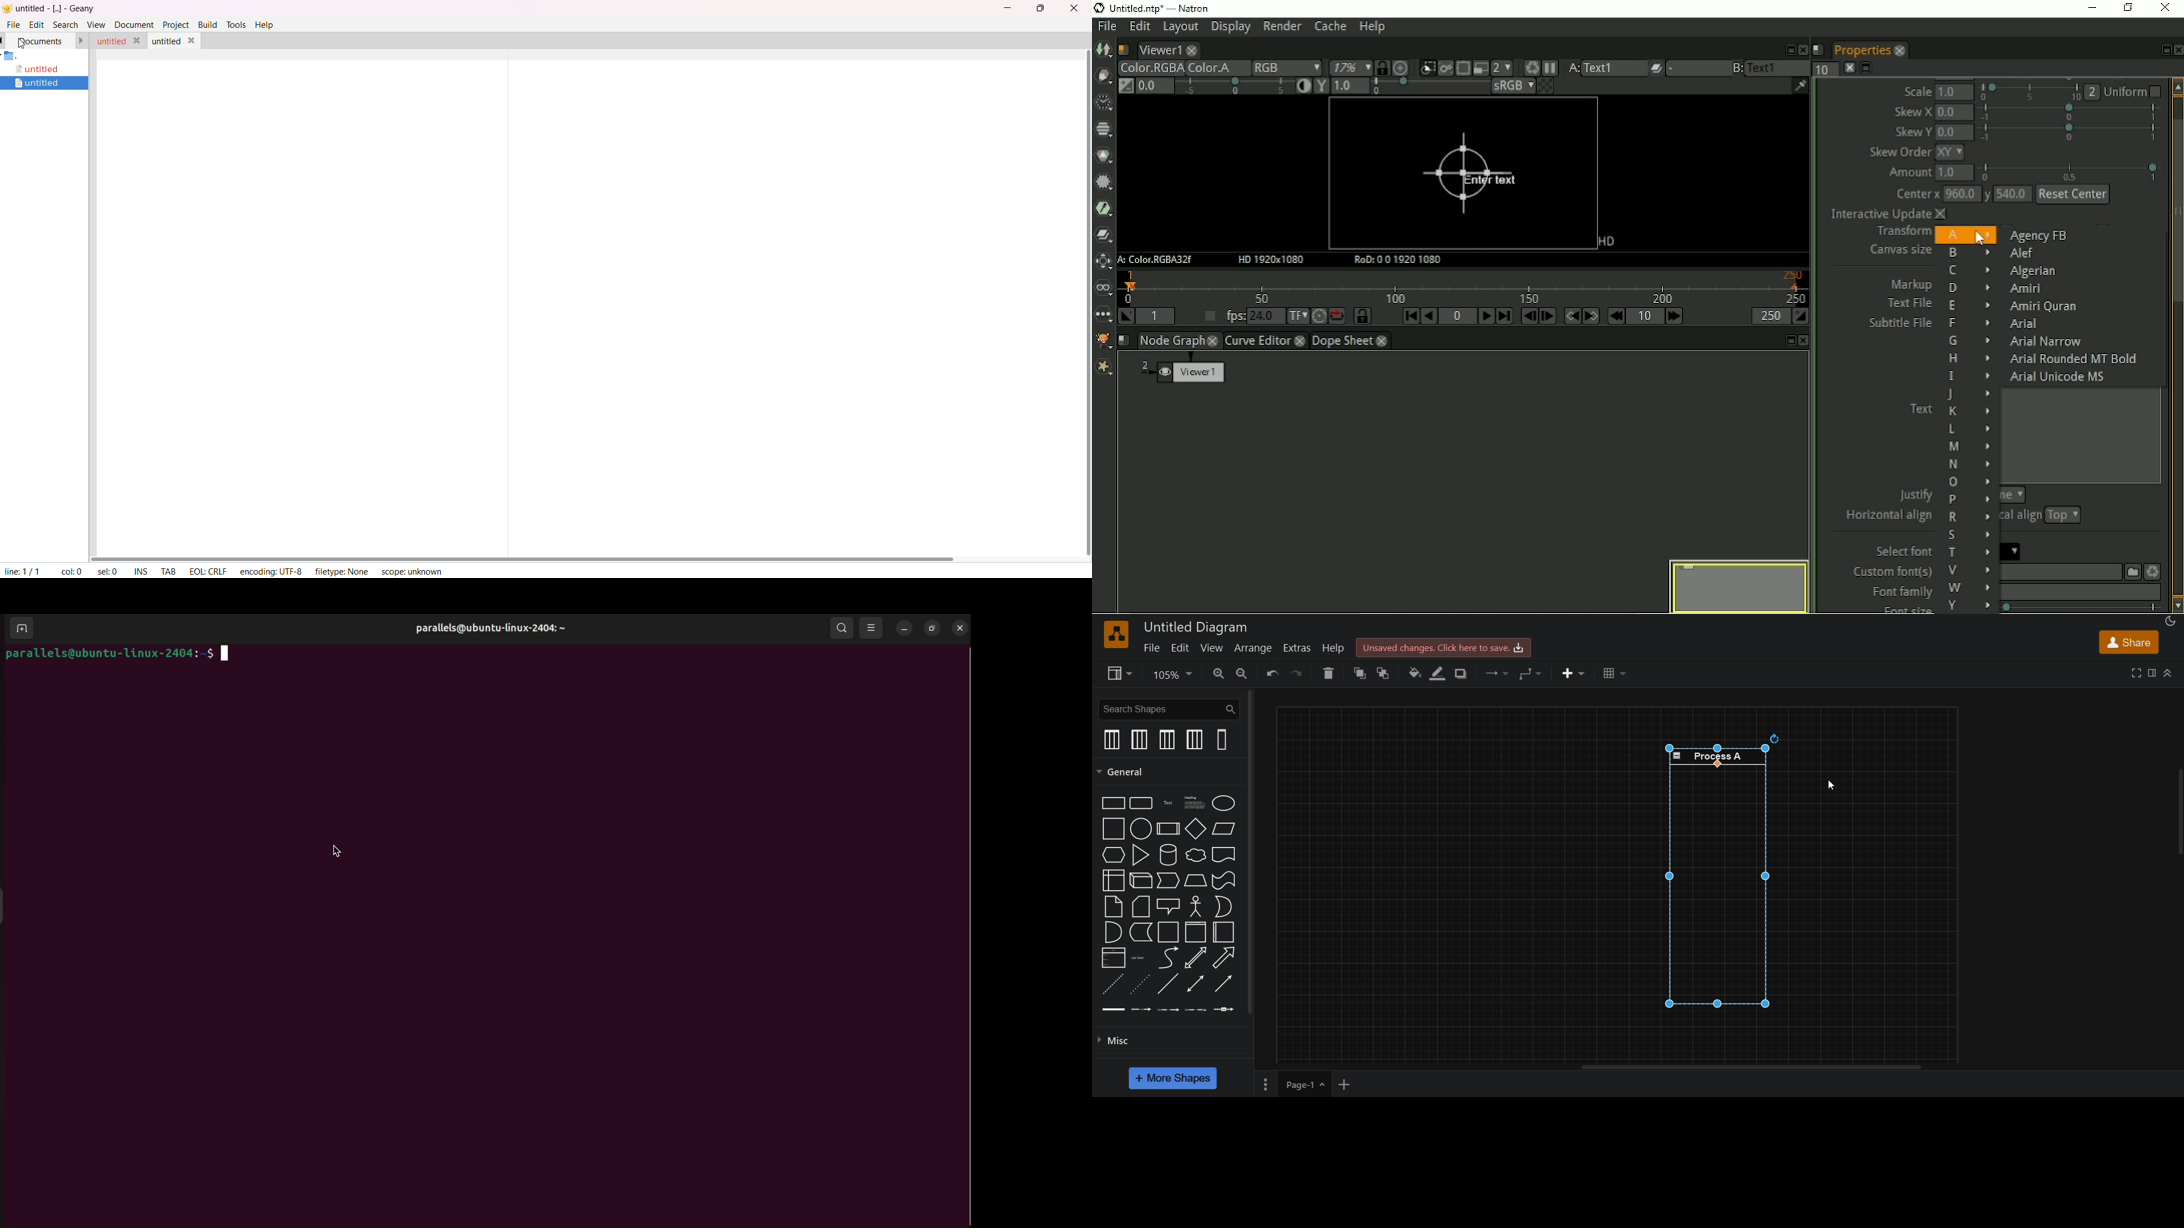 The height and width of the screenshot is (1232, 2184). What do you see at coordinates (1222, 741) in the screenshot?
I see `vertical swimlanes` at bounding box center [1222, 741].